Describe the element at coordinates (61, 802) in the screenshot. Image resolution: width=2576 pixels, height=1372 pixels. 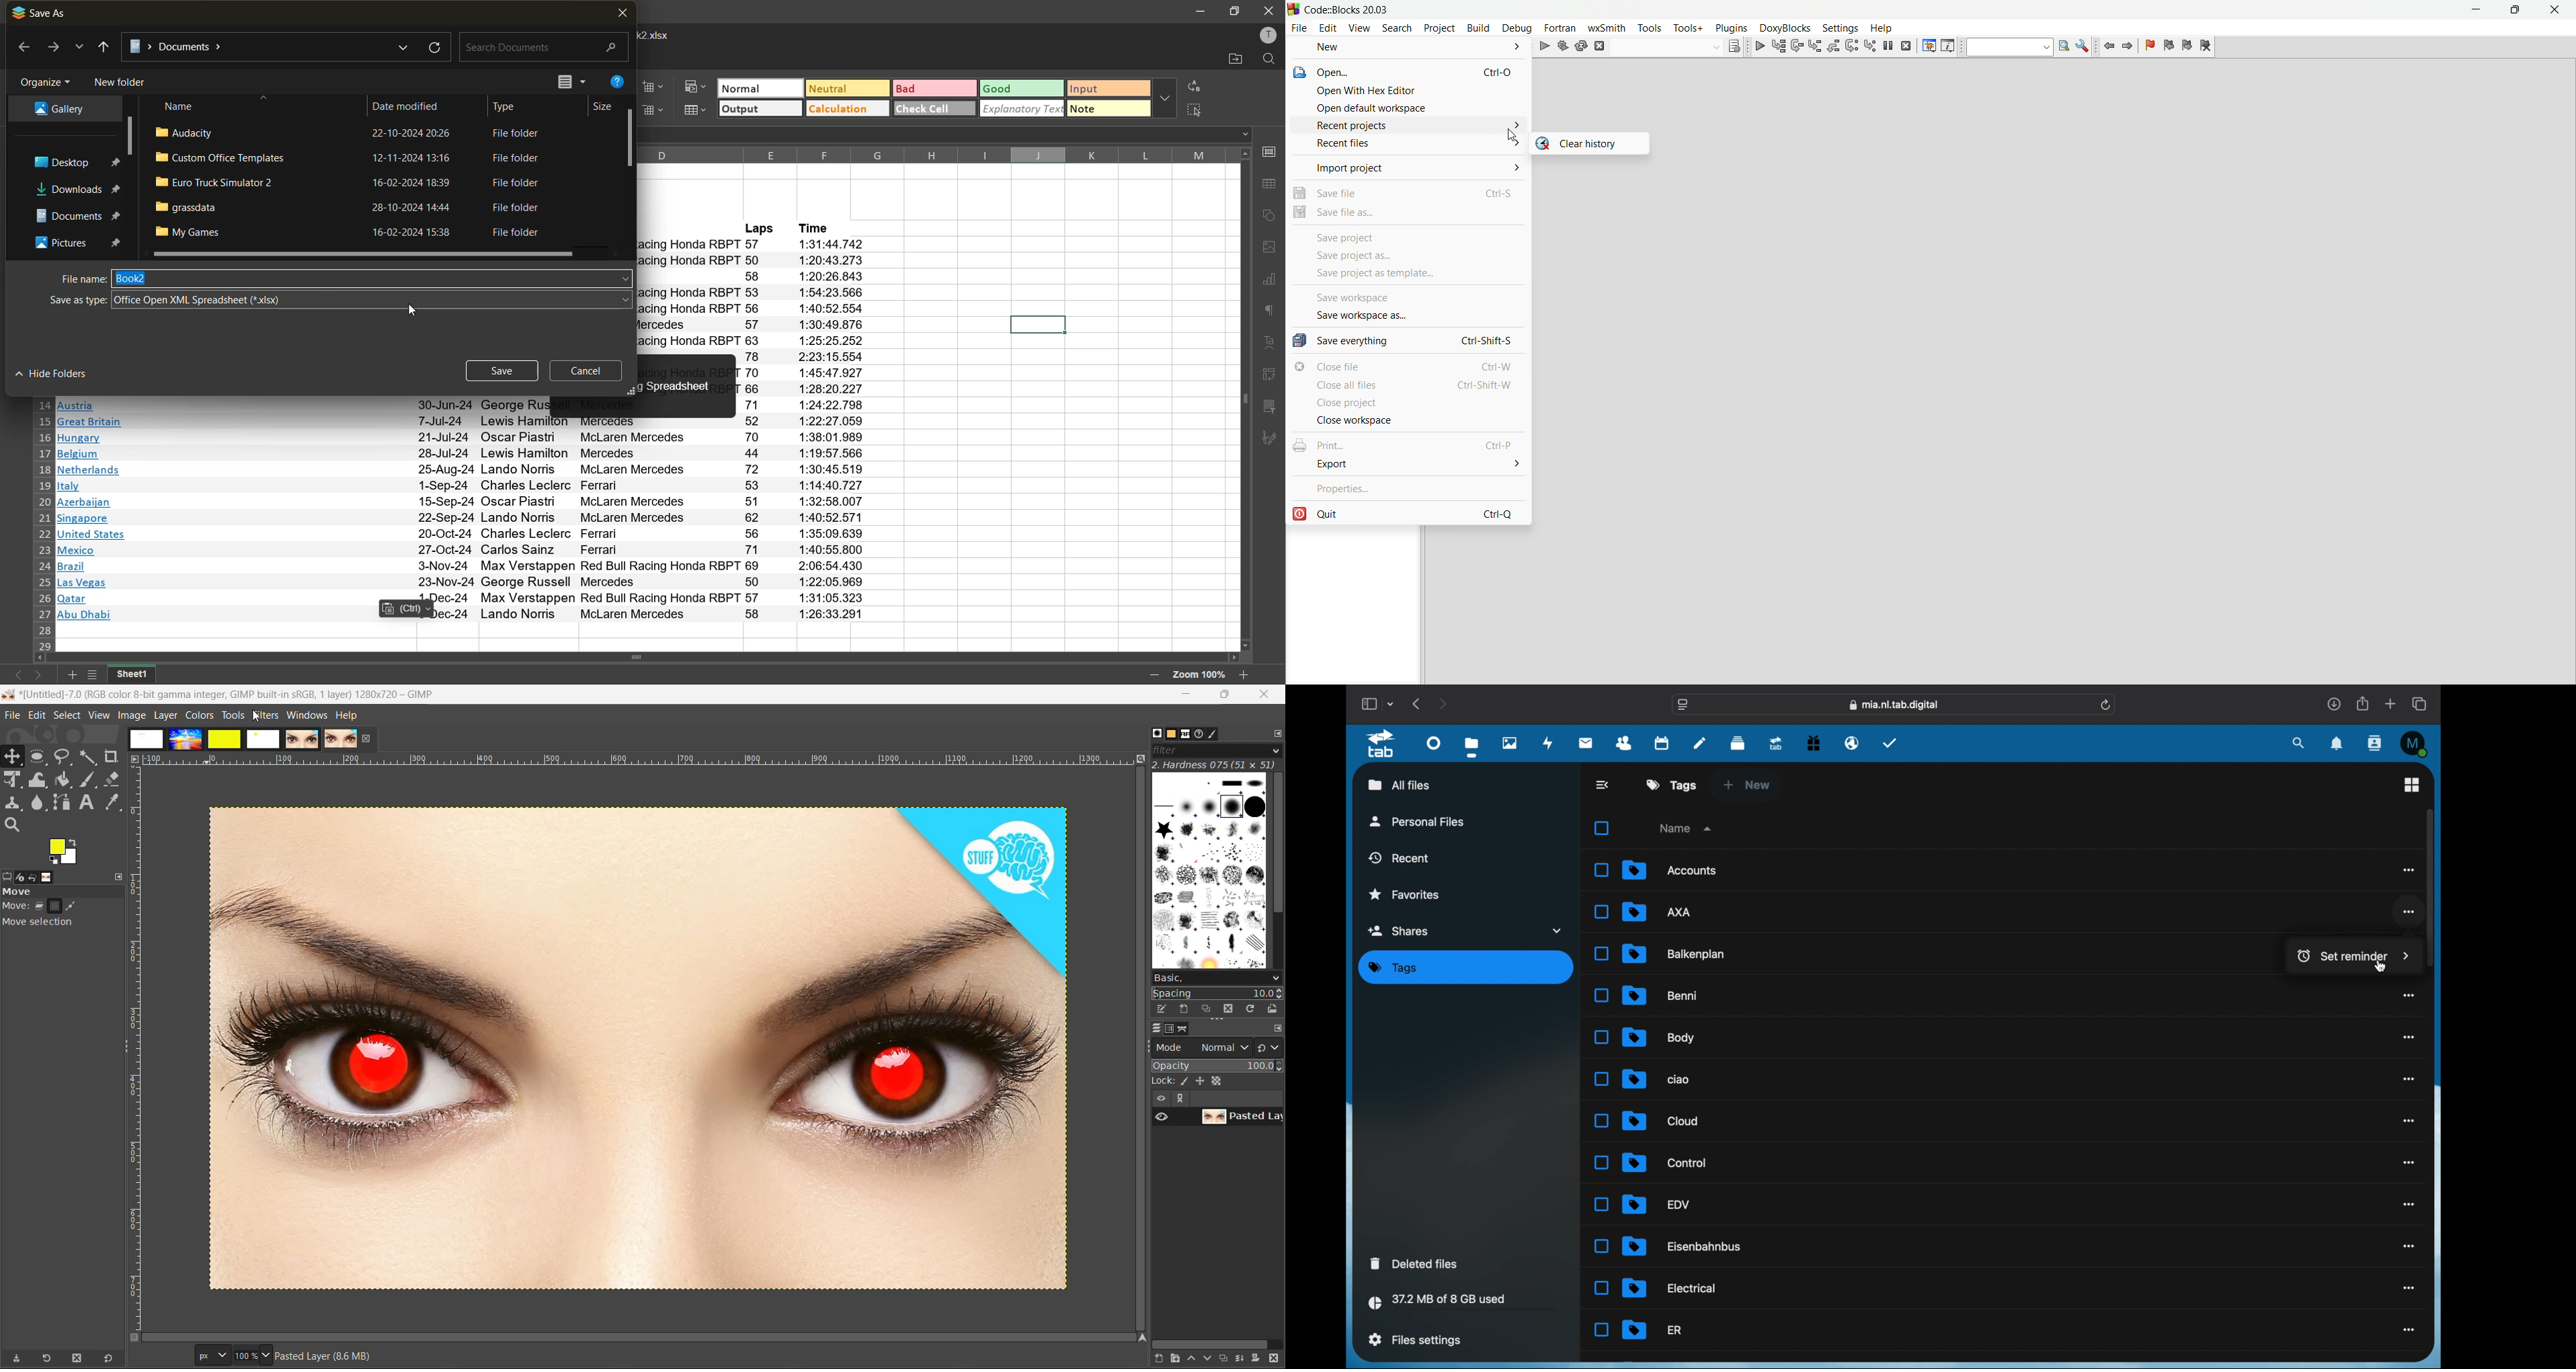
I see `path tool` at that location.